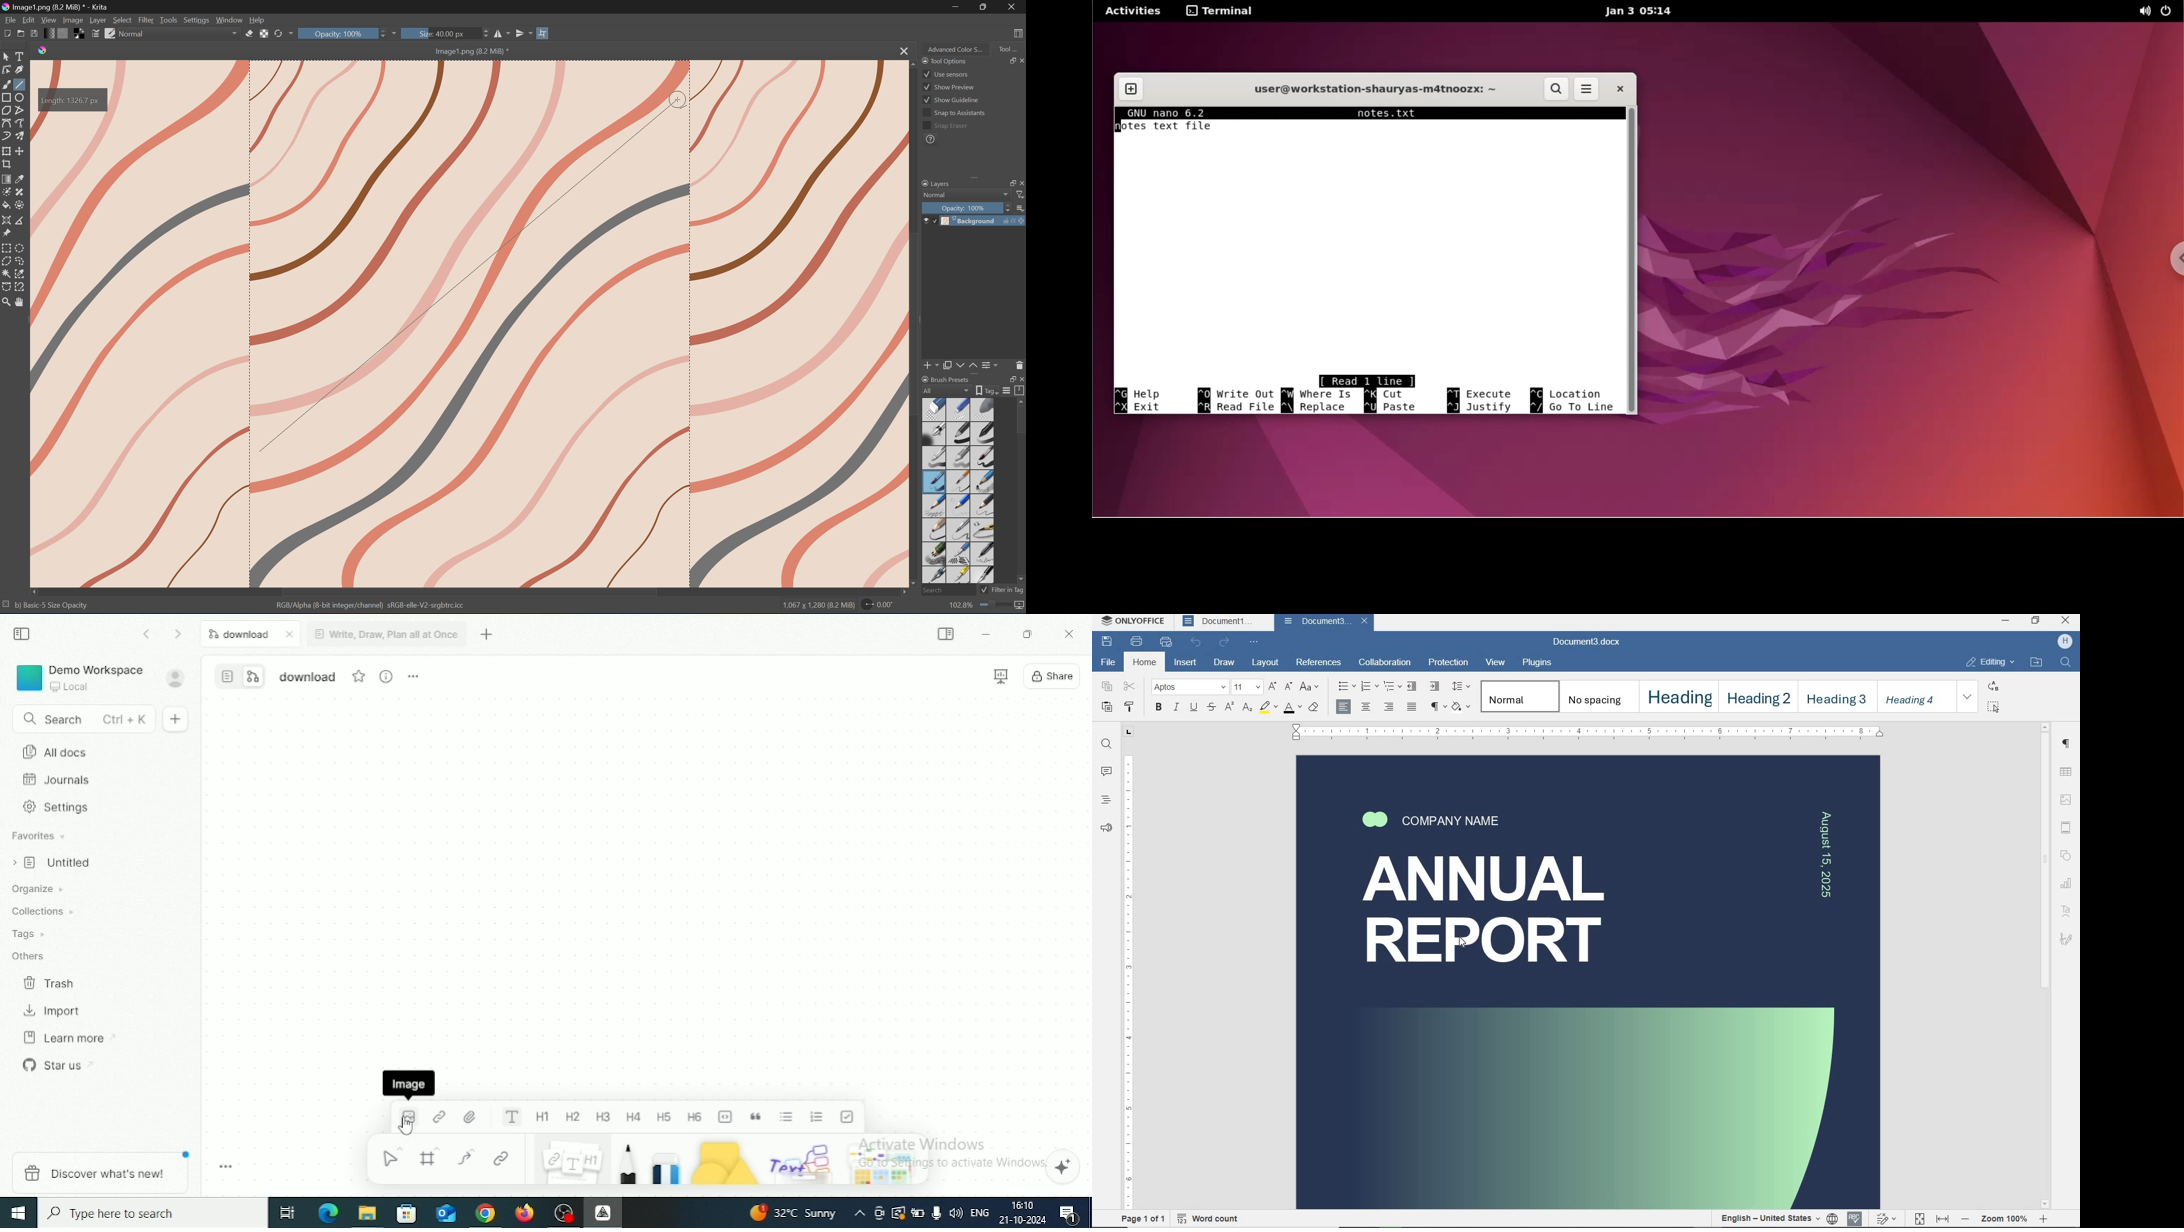  I want to click on Link, so click(502, 1160).